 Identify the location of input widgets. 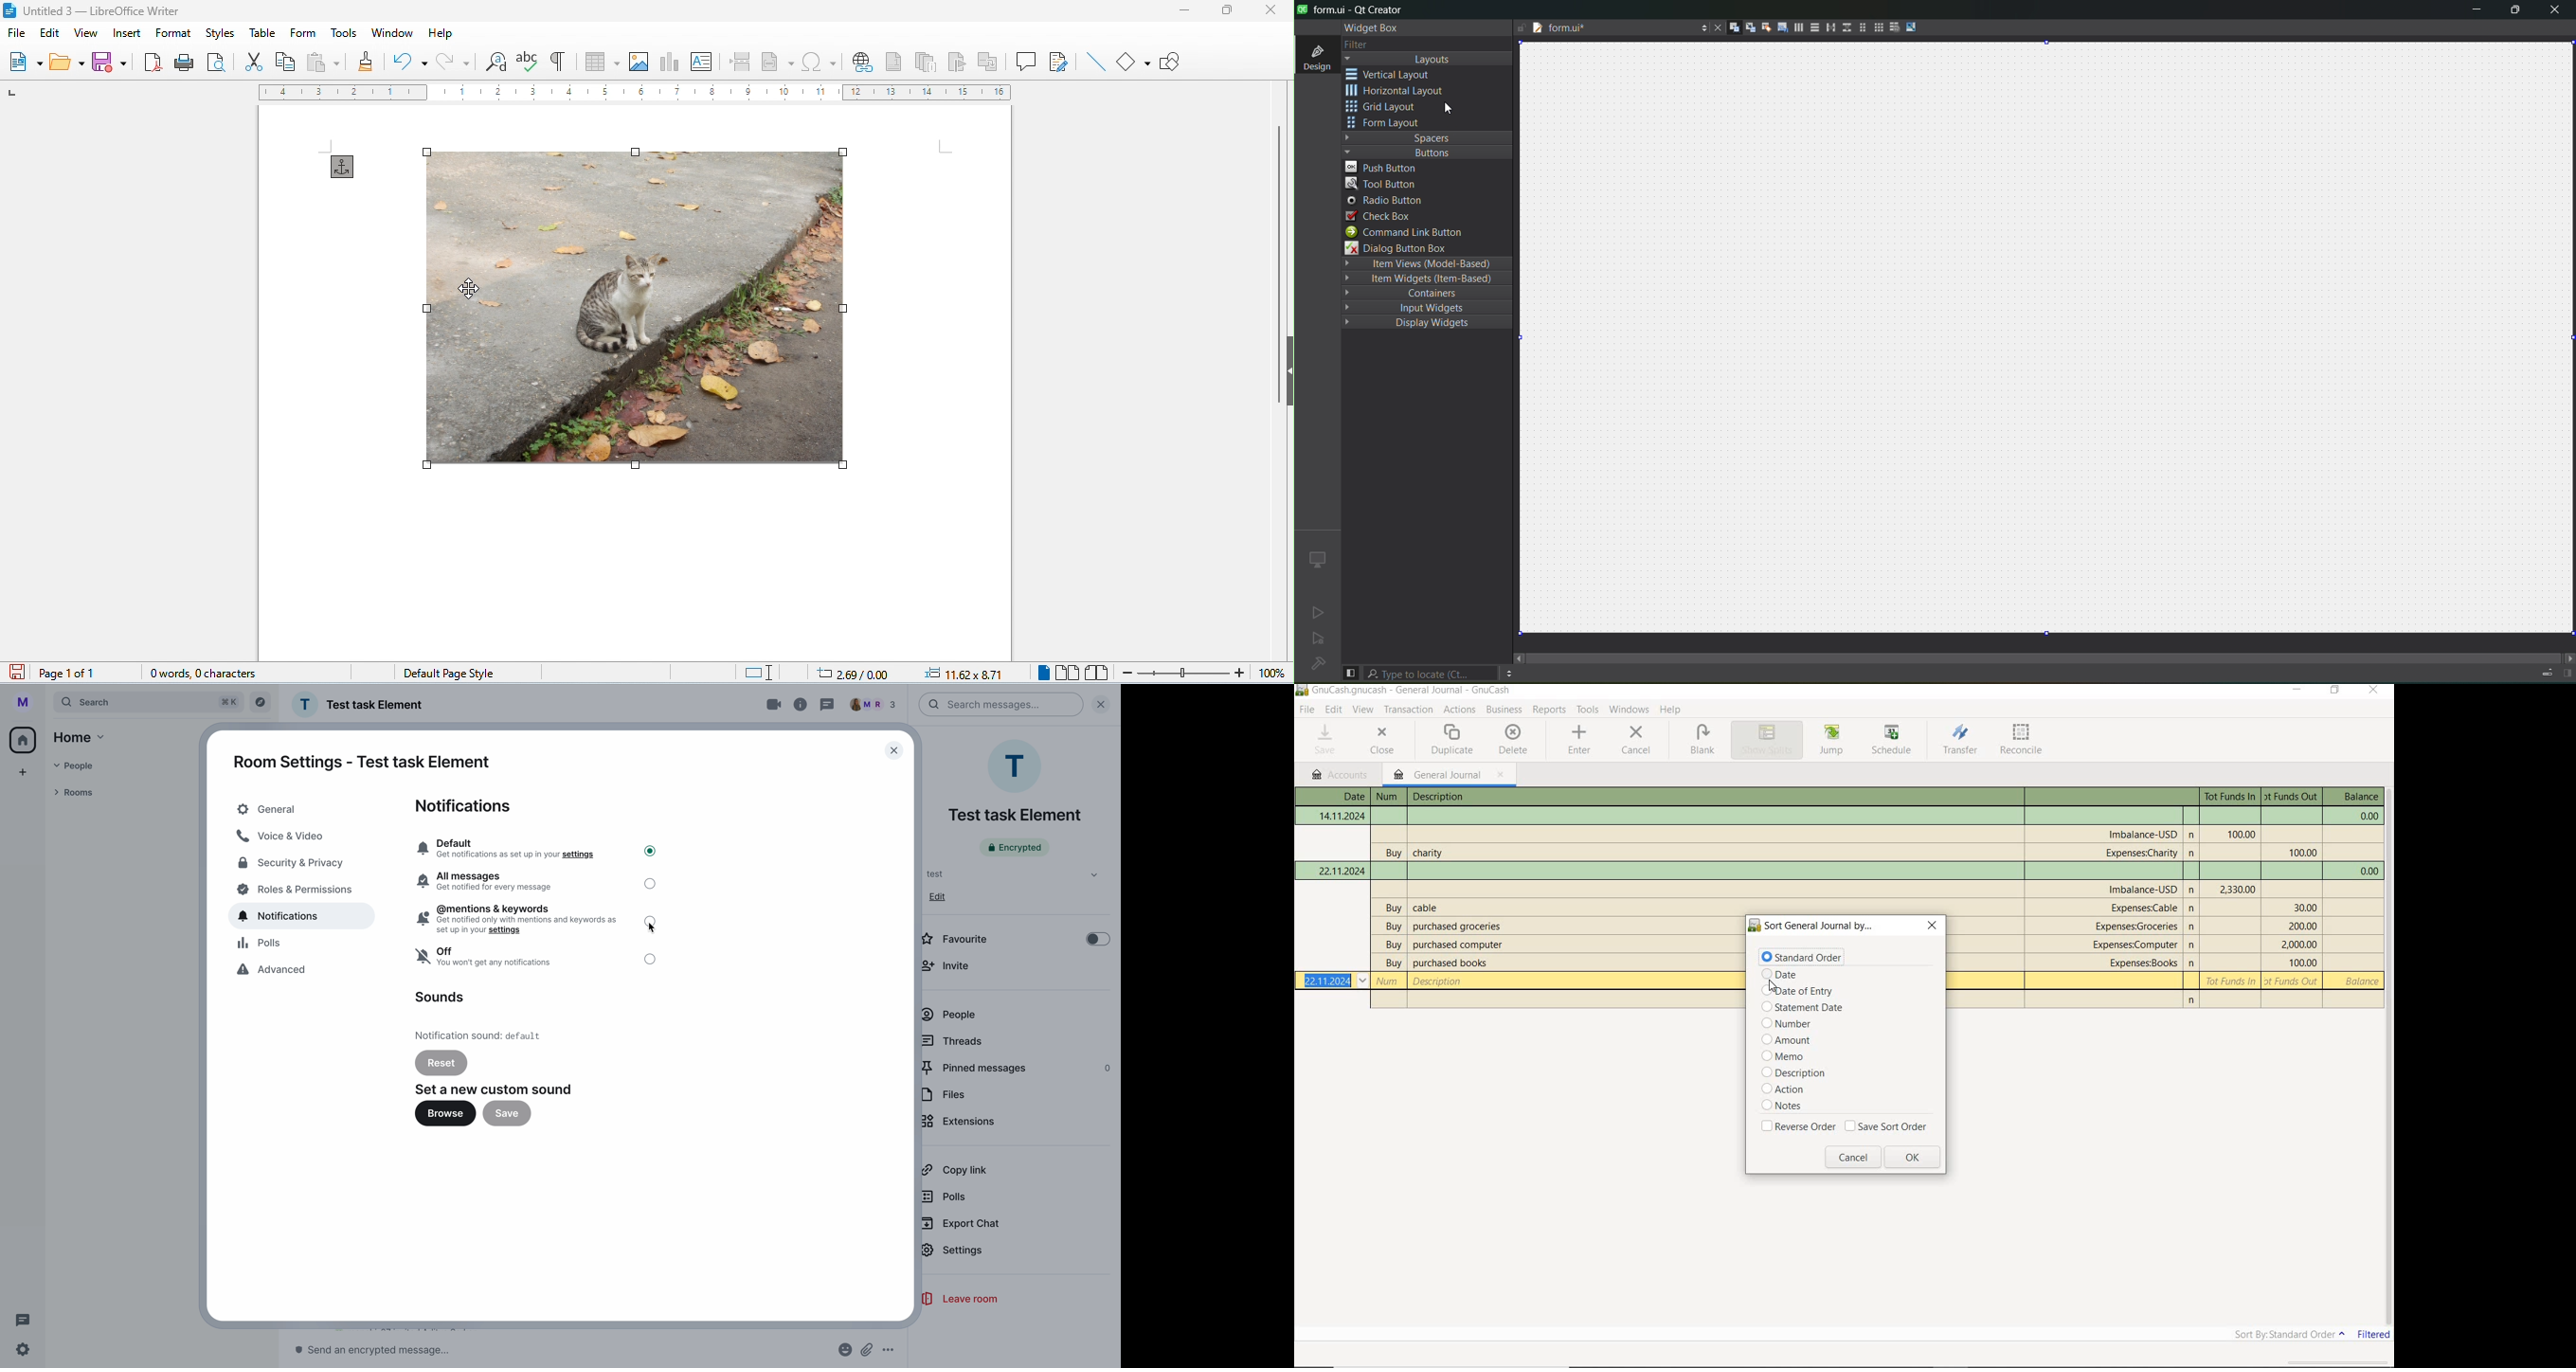
(1420, 307).